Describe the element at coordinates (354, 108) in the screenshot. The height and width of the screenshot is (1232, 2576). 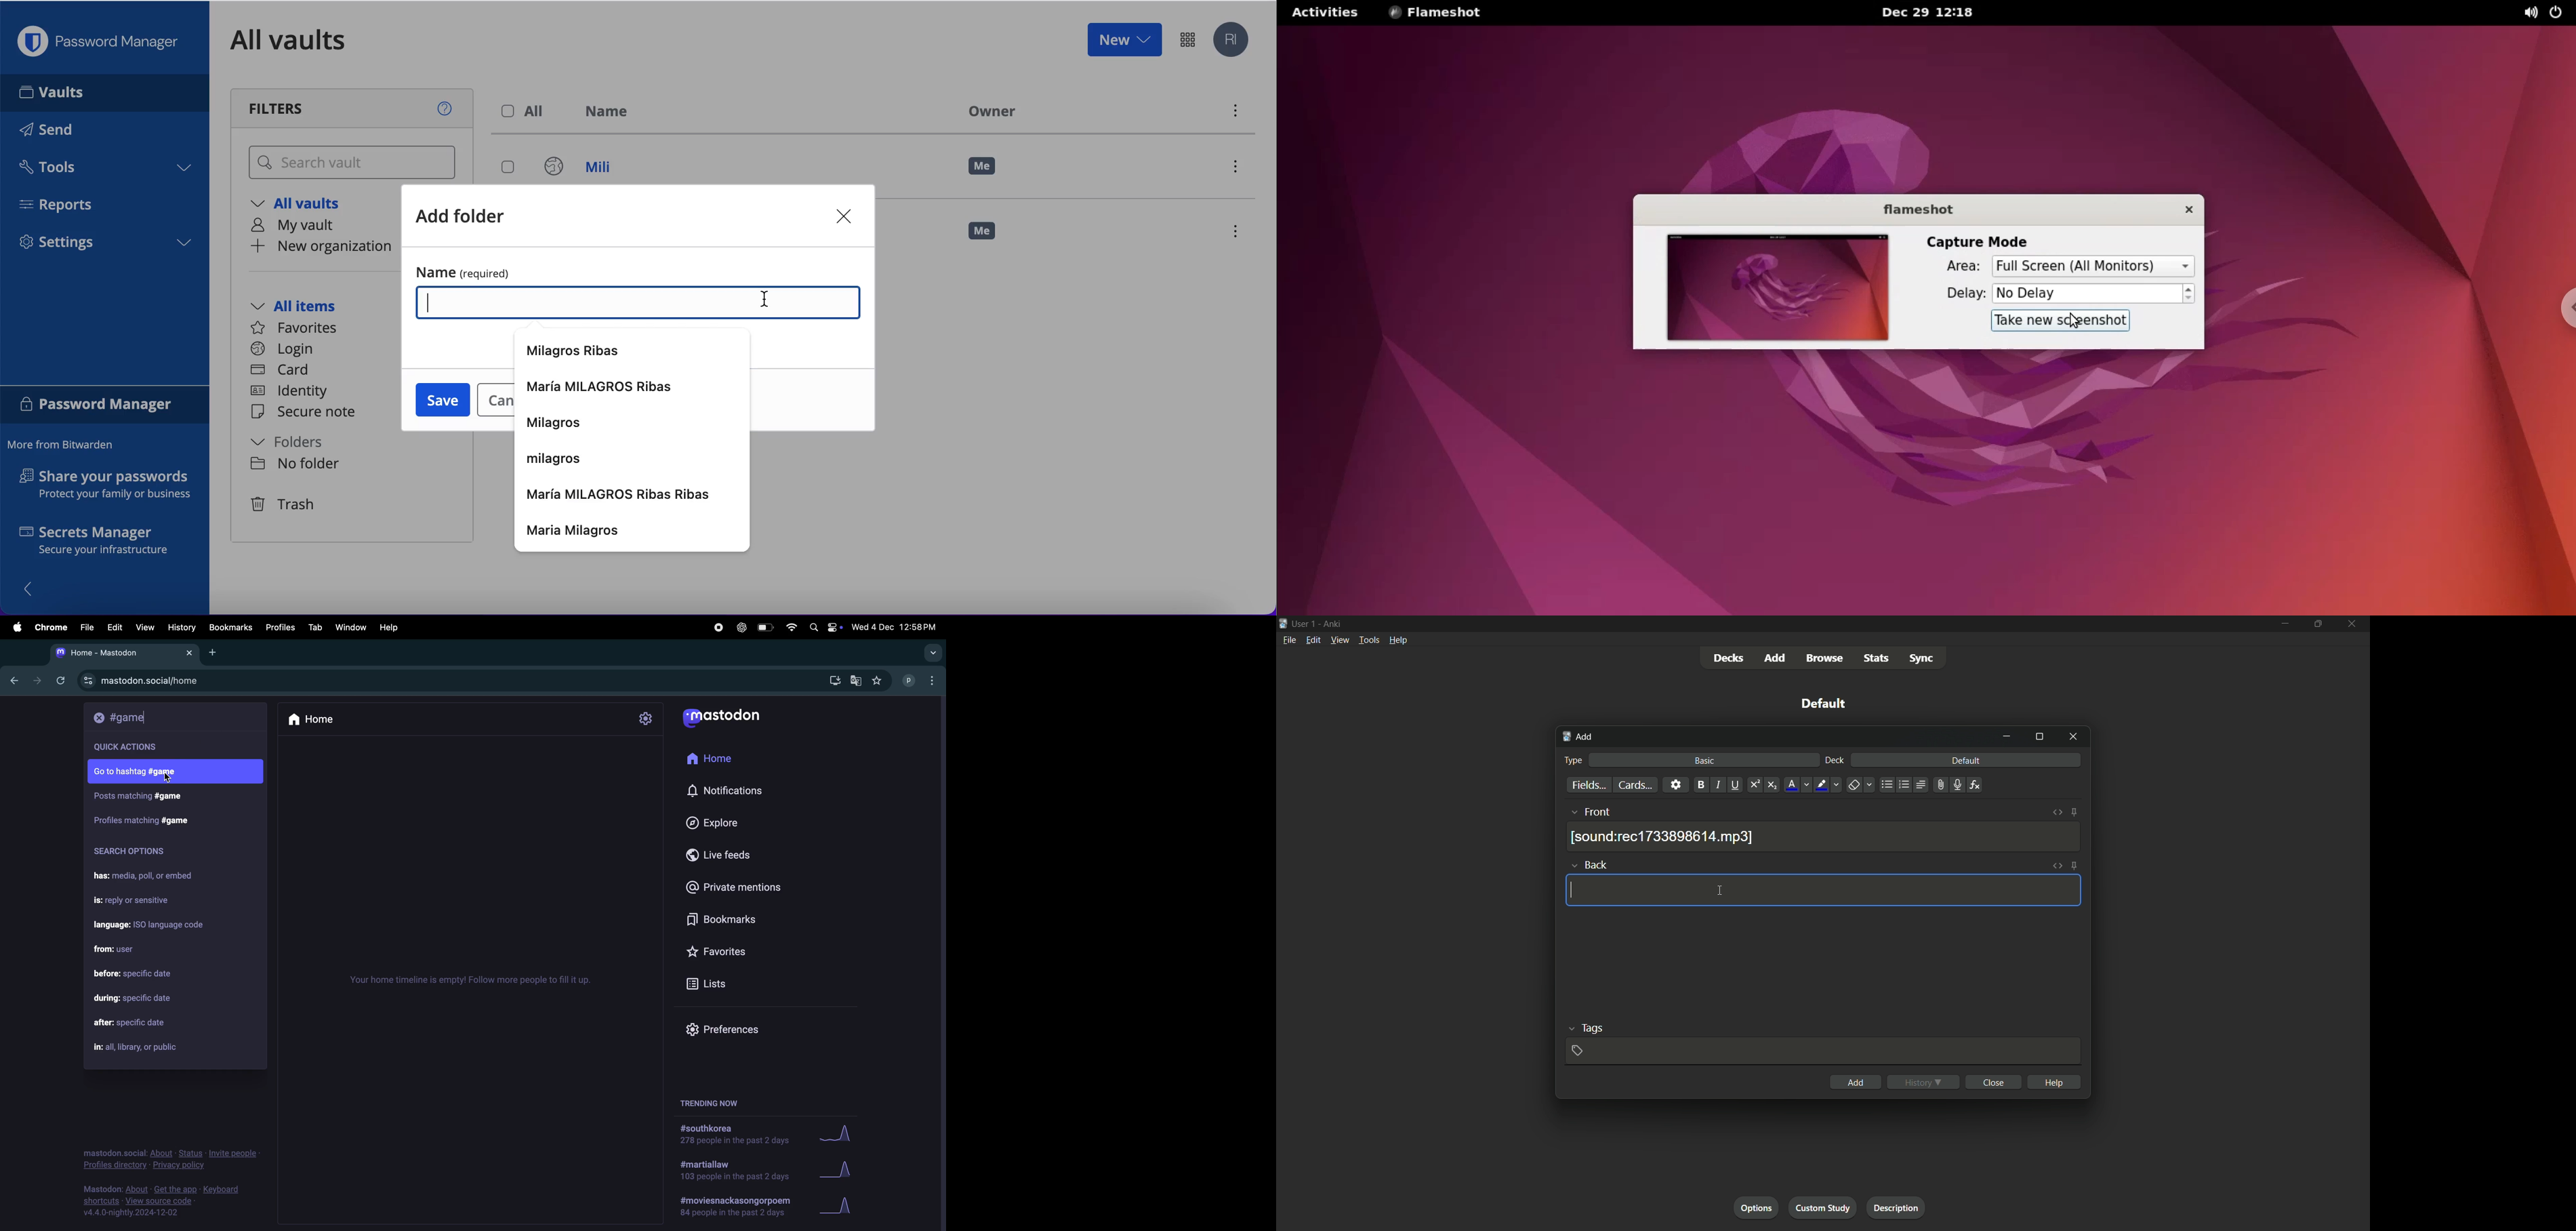
I see `filters` at that location.